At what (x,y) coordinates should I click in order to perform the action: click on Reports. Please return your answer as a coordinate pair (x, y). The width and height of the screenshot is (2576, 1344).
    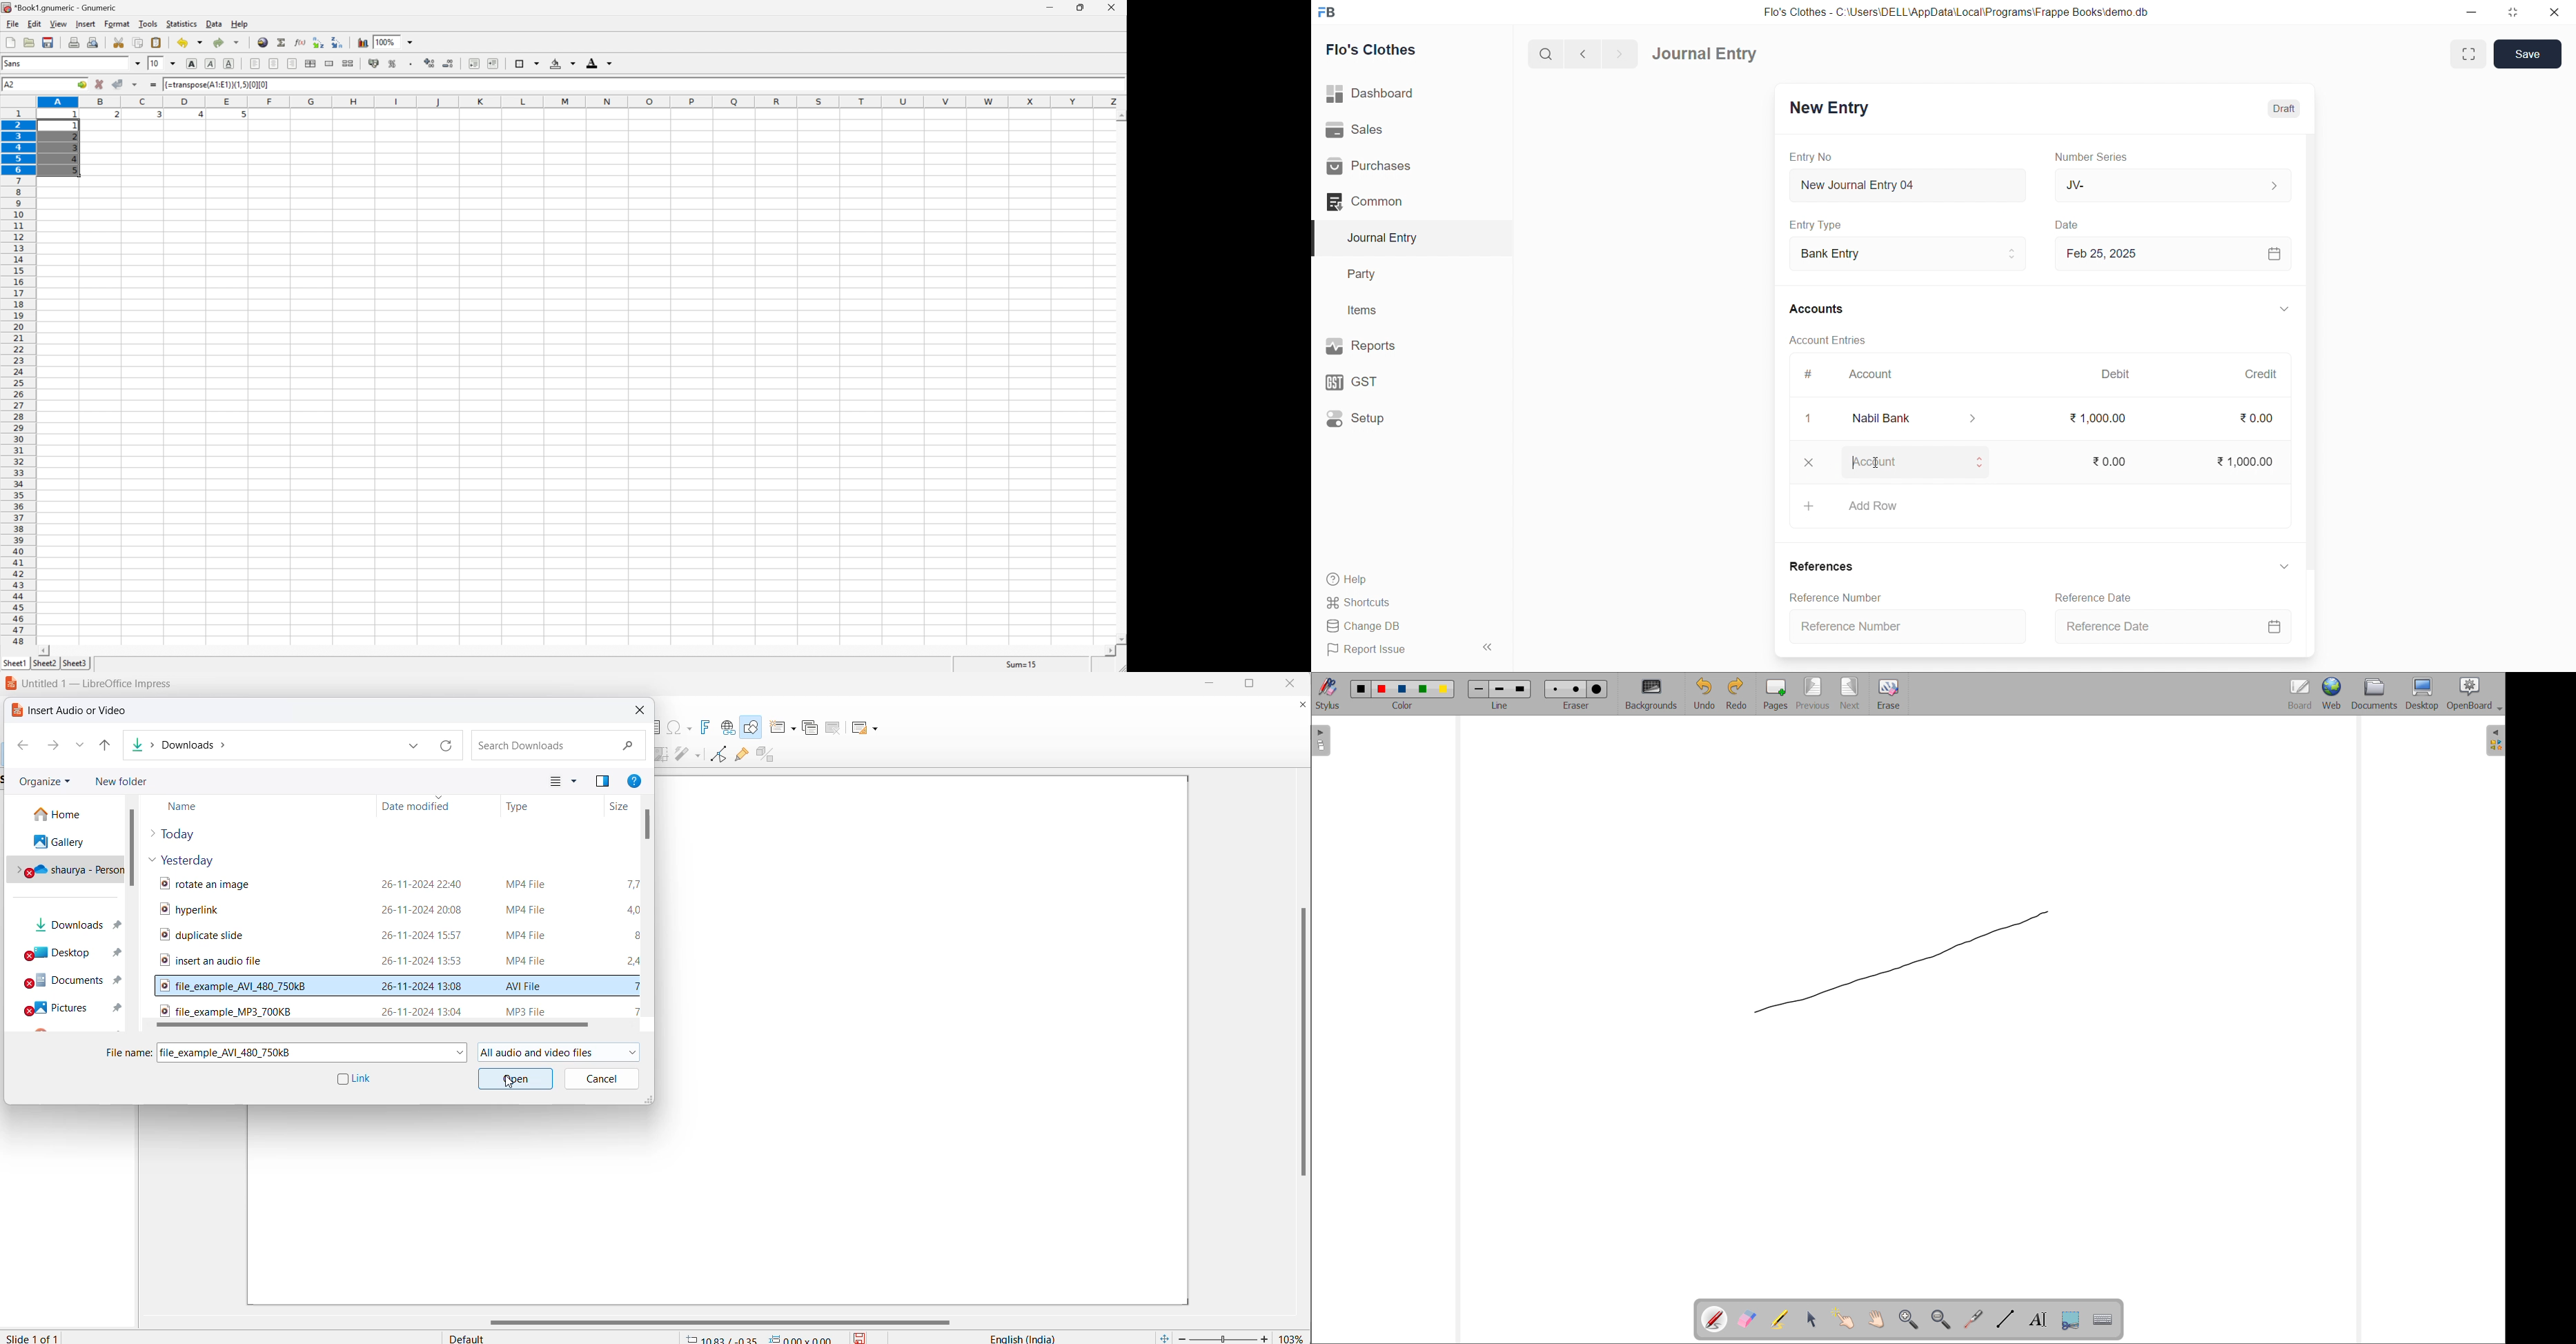
    Looking at the image, I should click on (1403, 345).